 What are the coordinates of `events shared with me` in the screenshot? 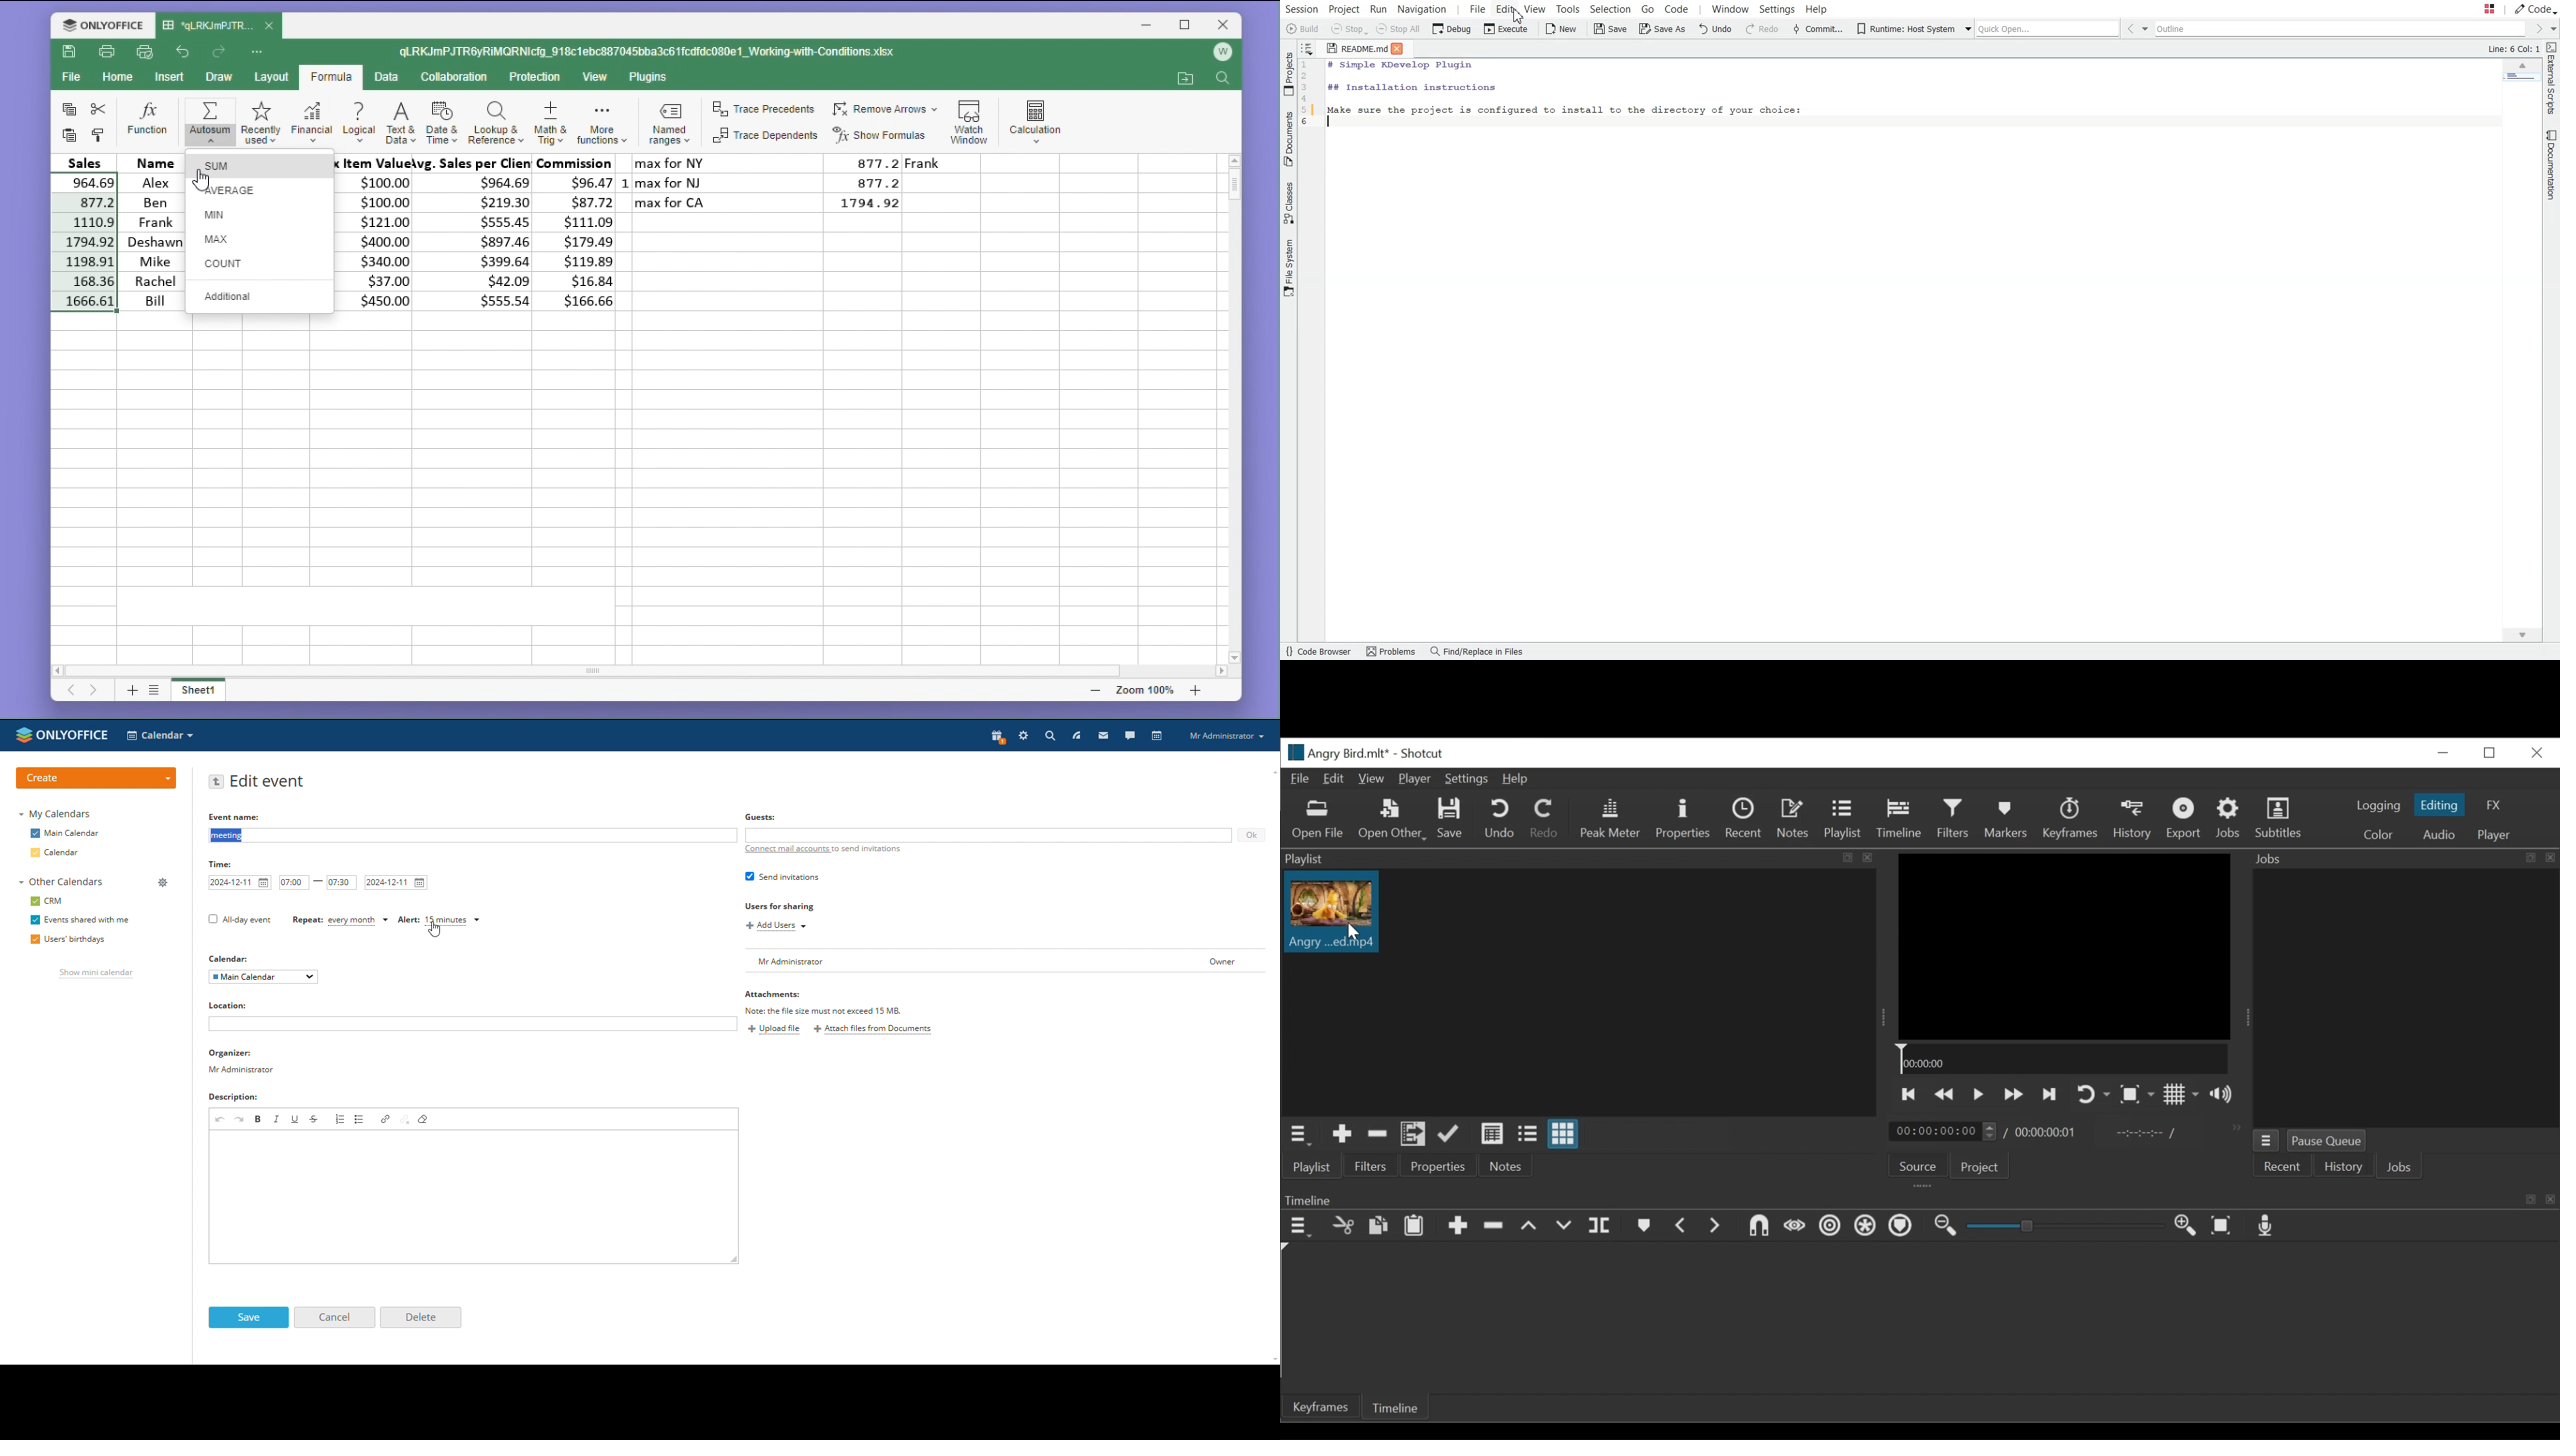 It's located at (79, 920).